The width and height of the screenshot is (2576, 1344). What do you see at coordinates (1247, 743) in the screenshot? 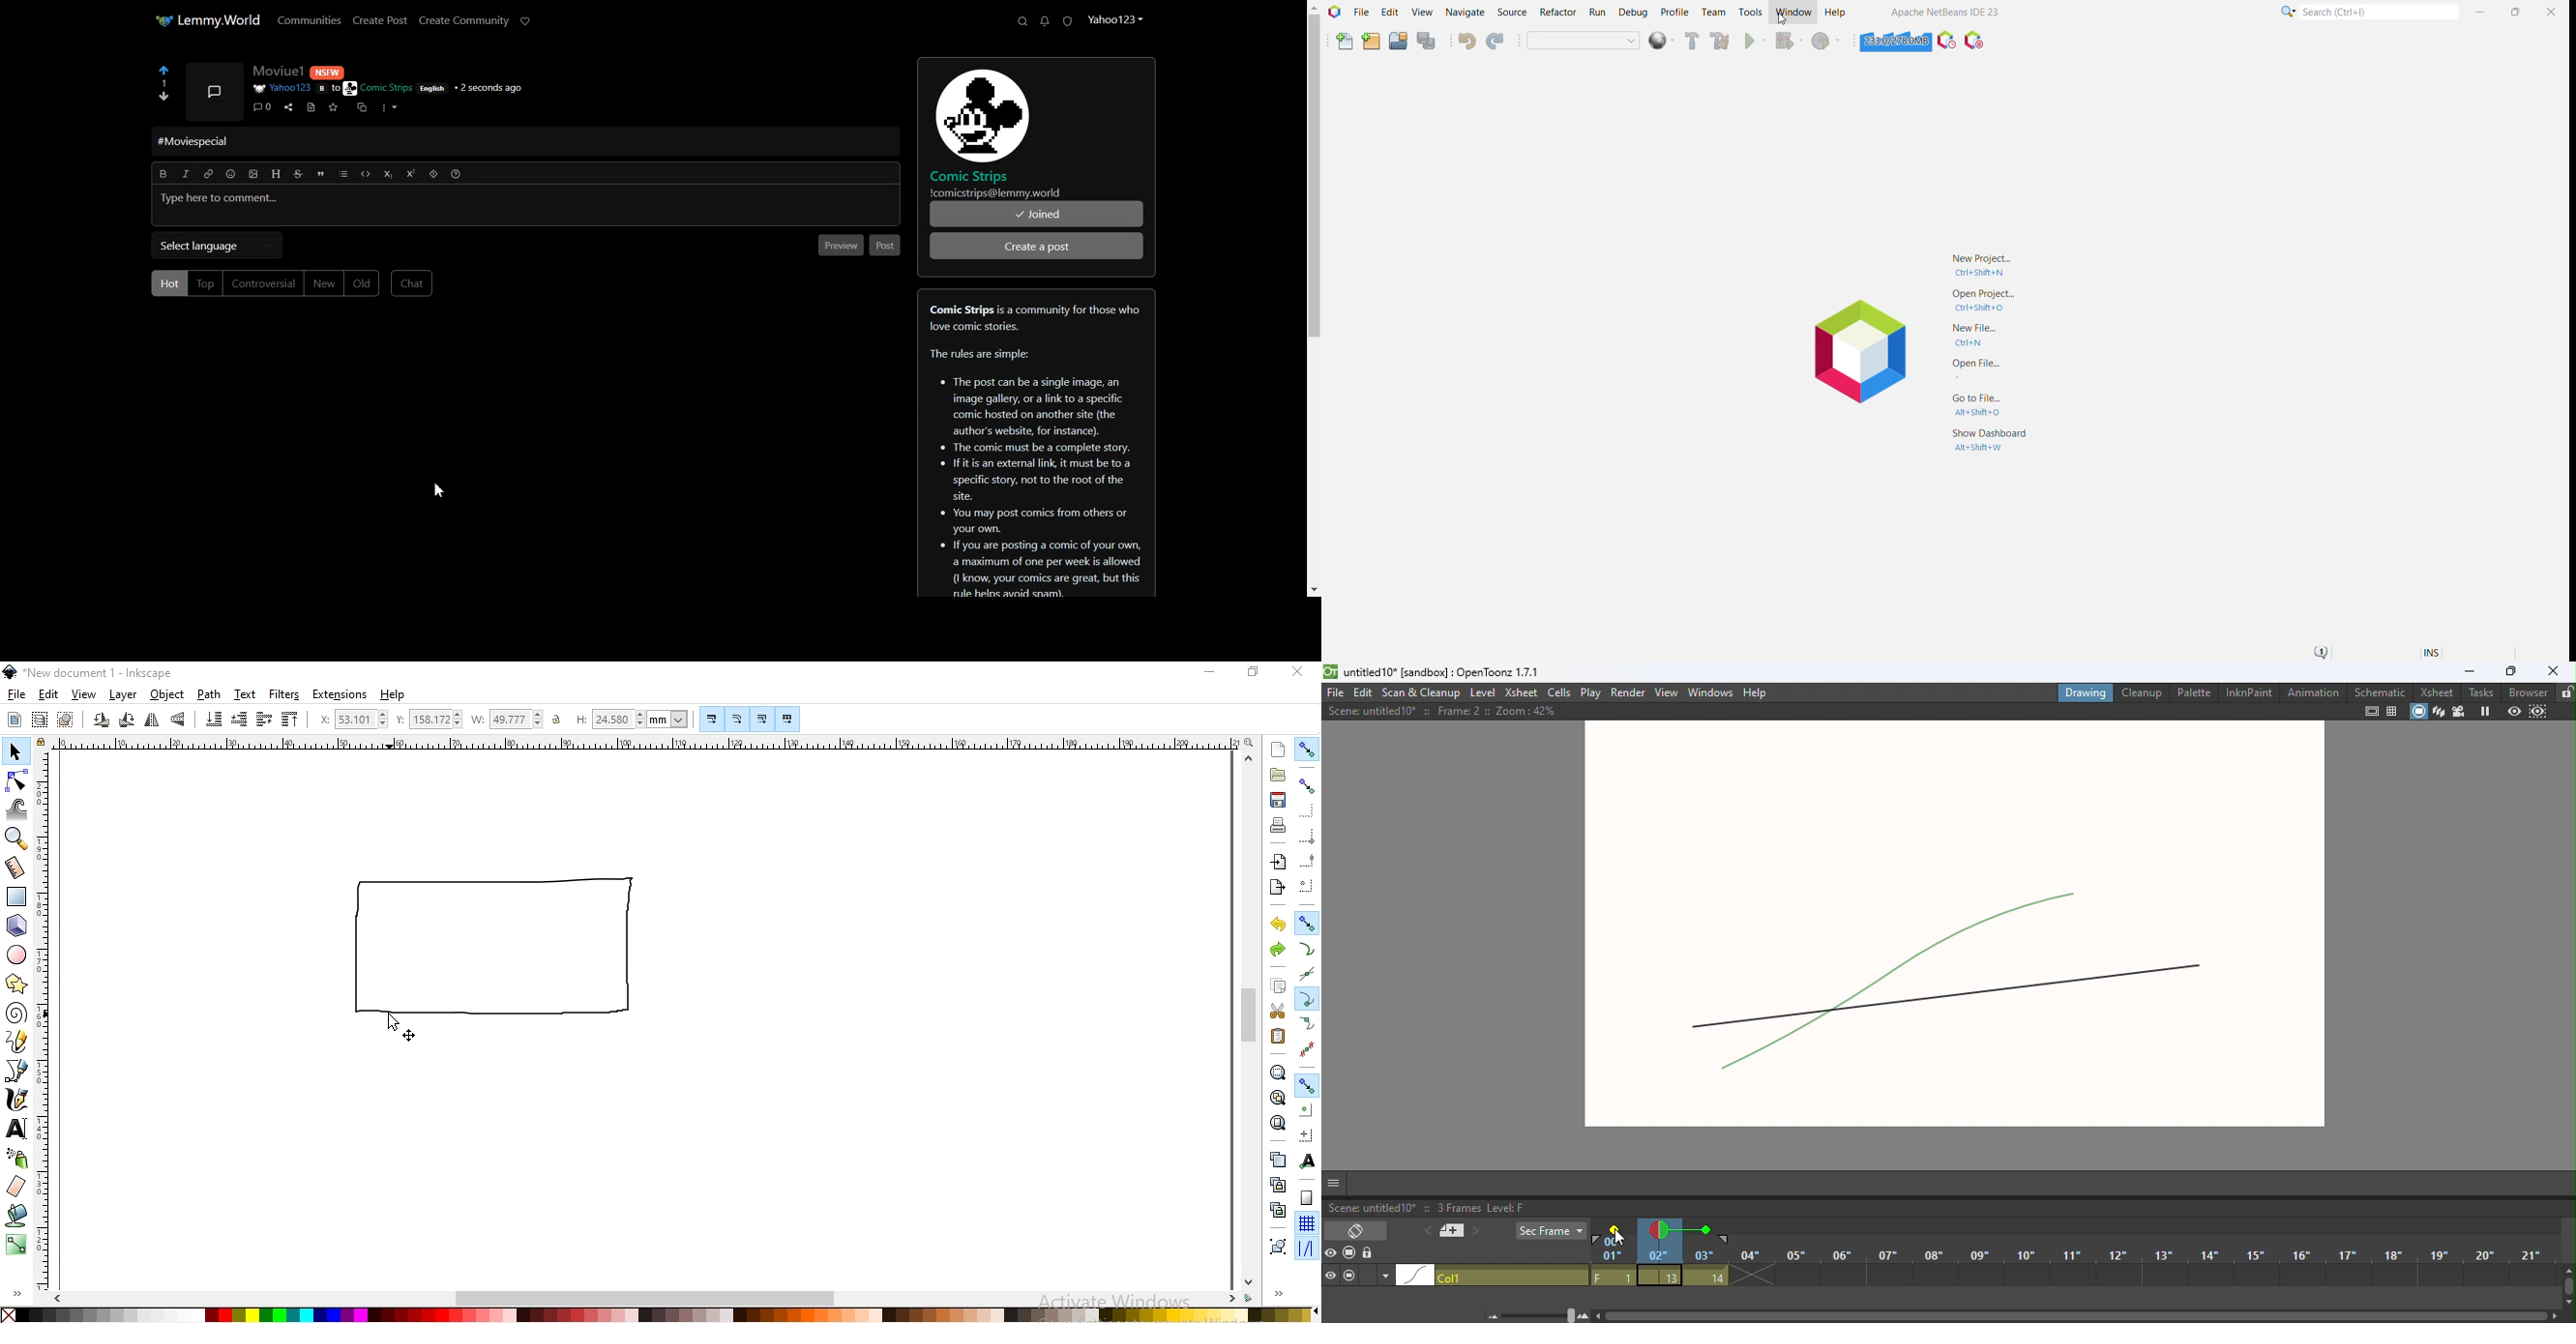
I see `zoom` at bounding box center [1247, 743].